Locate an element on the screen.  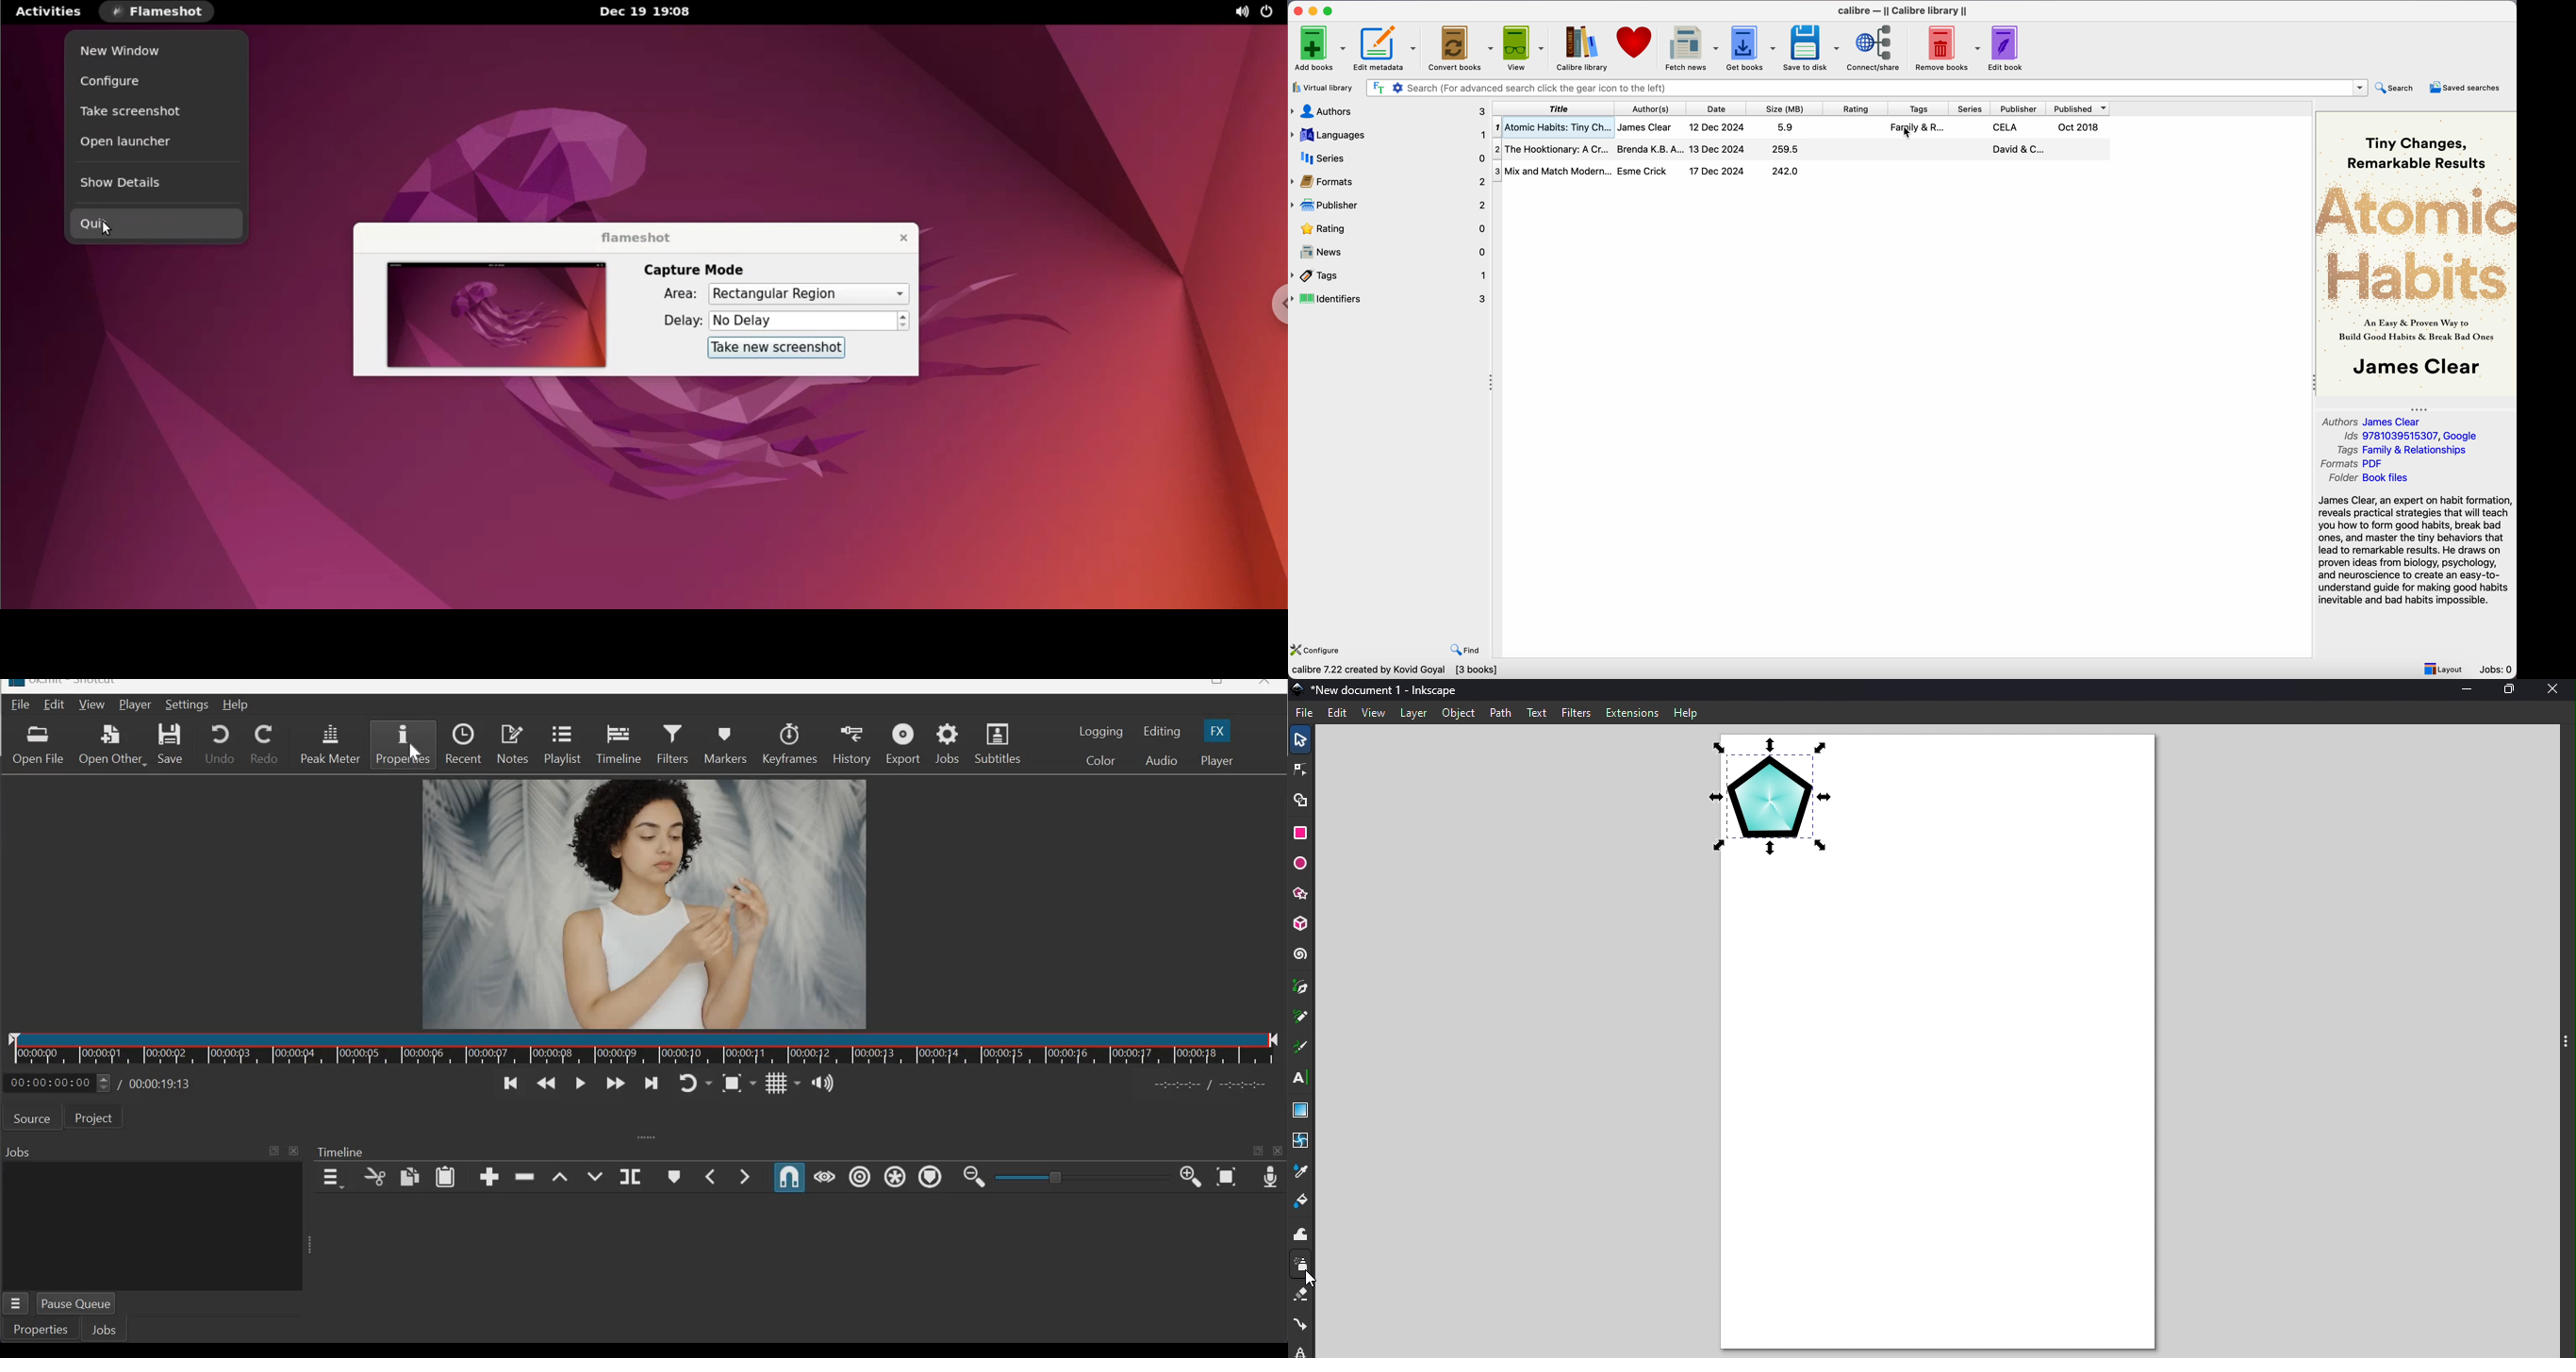
File is located at coordinates (18, 705).